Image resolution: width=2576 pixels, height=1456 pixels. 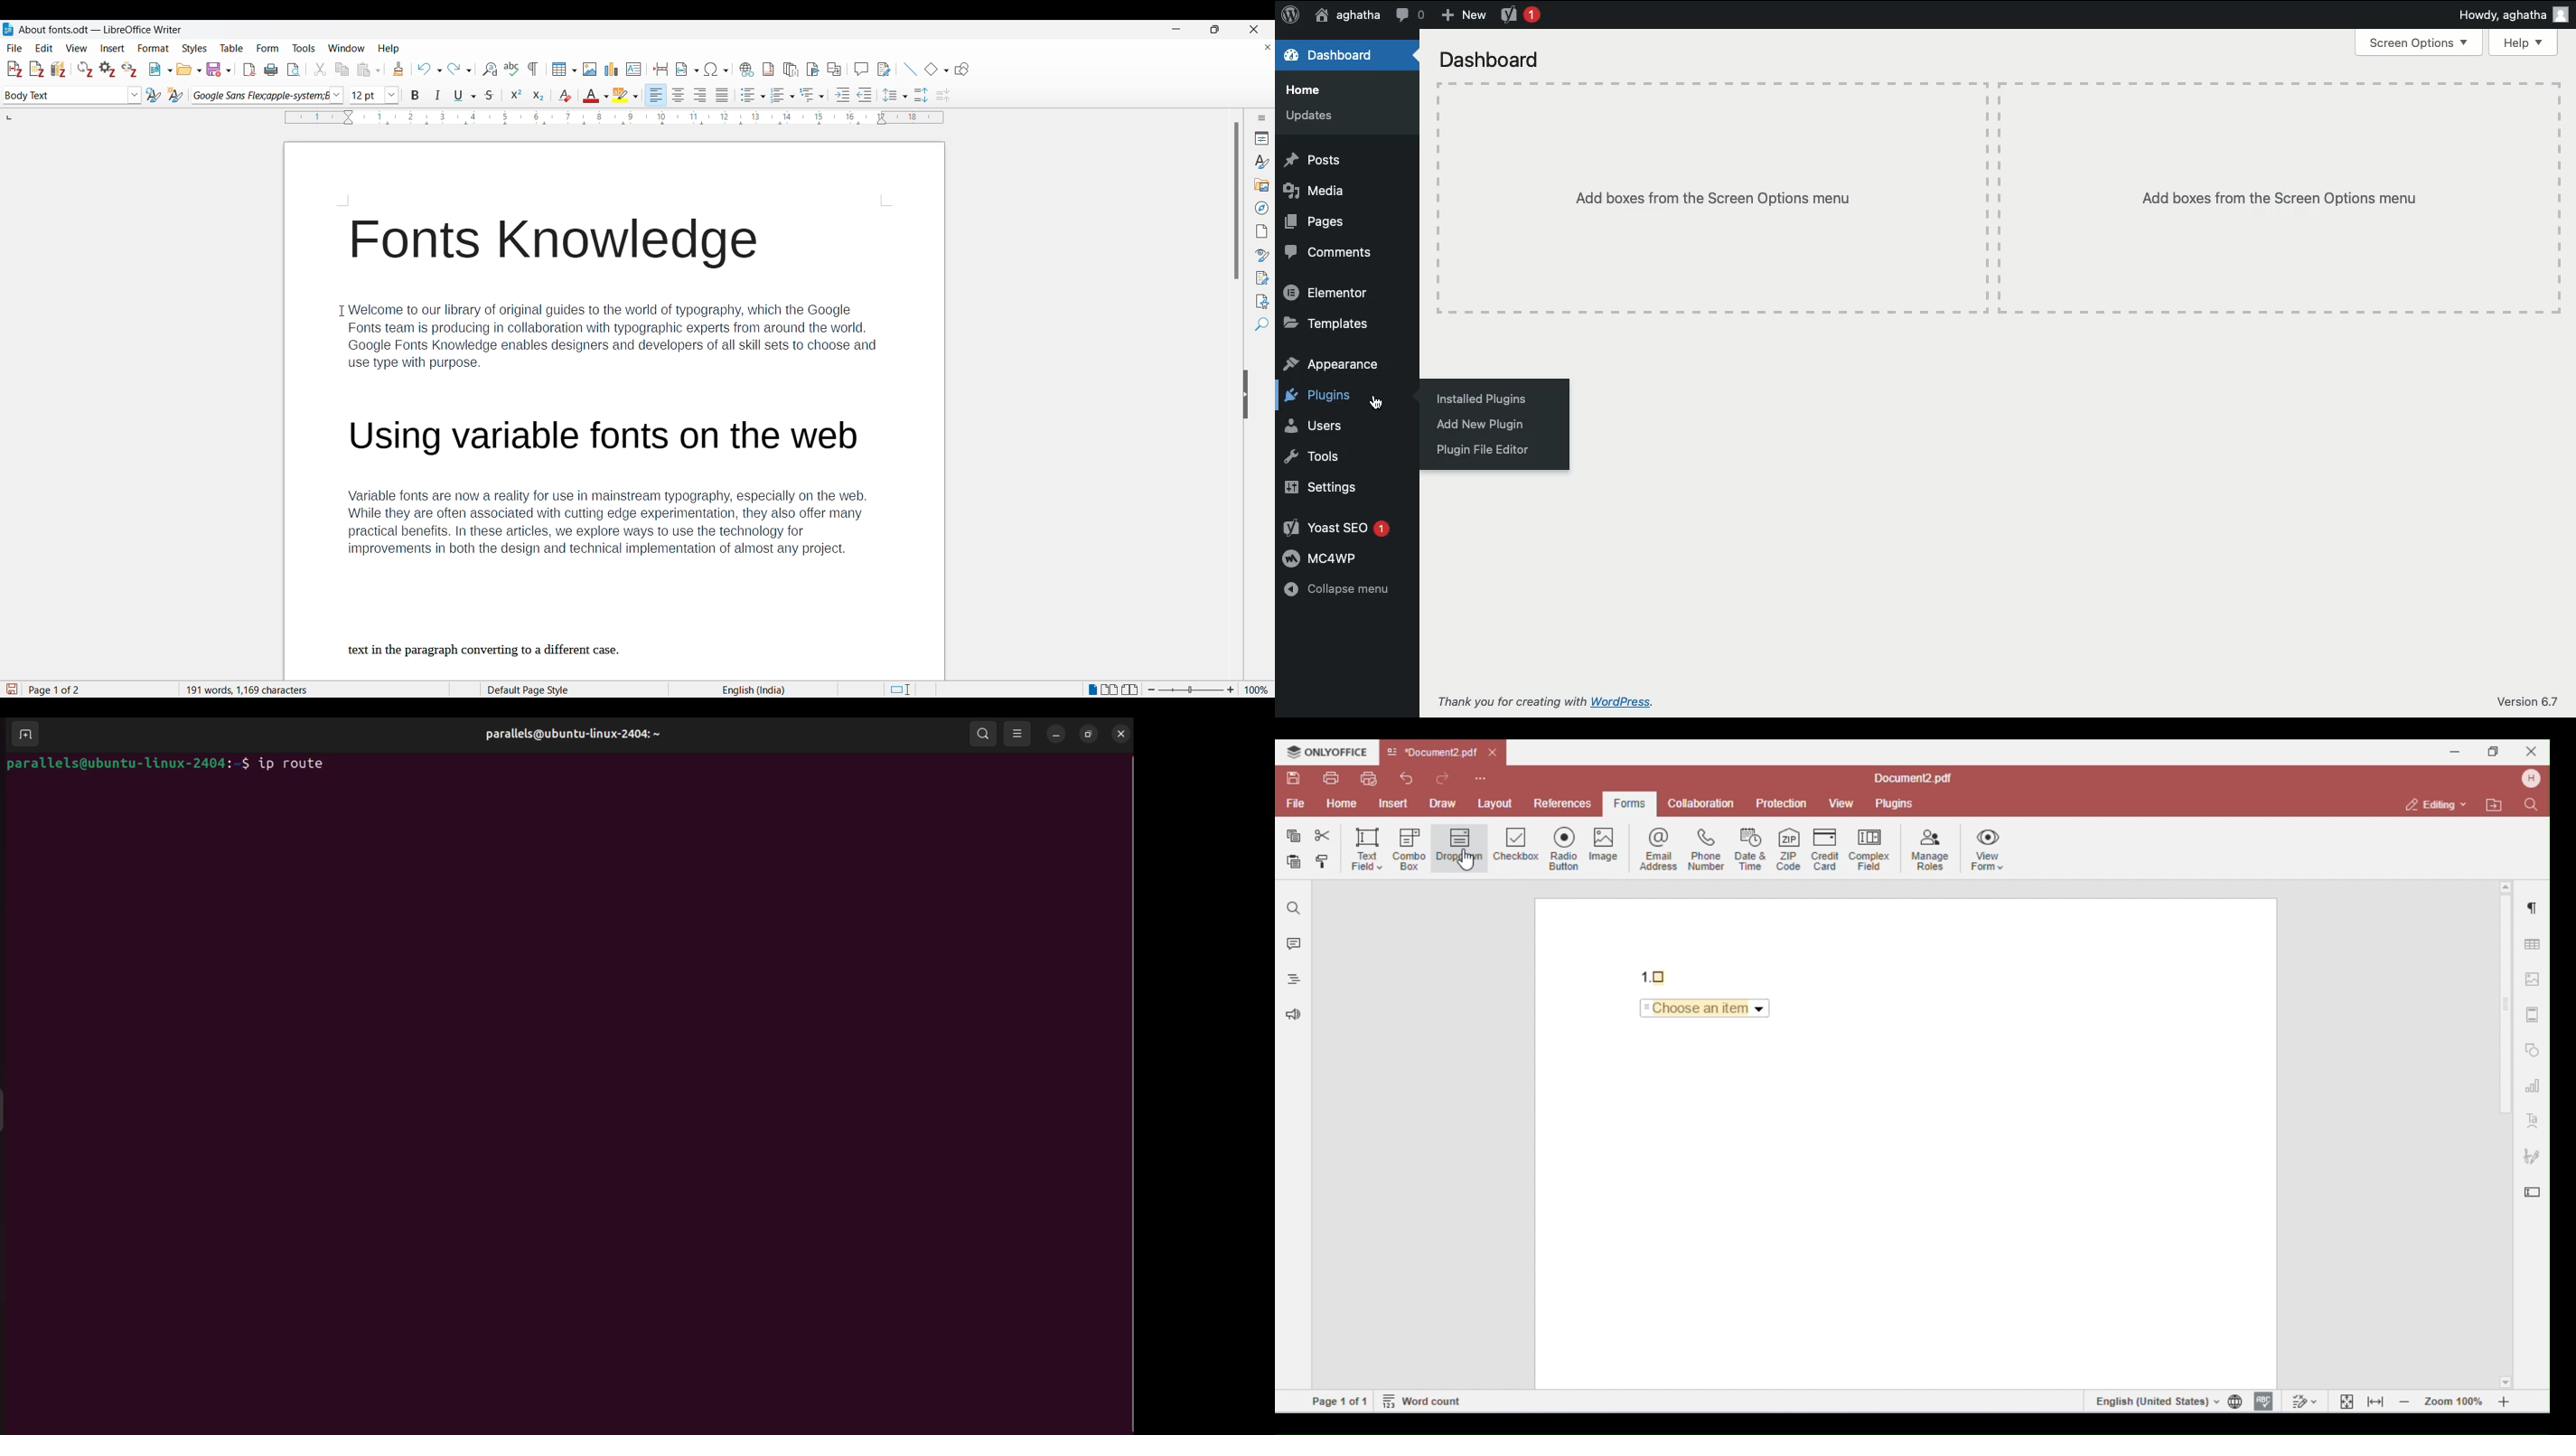 What do you see at coordinates (615, 118) in the screenshot?
I see `Horizontal scale` at bounding box center [615, 118].